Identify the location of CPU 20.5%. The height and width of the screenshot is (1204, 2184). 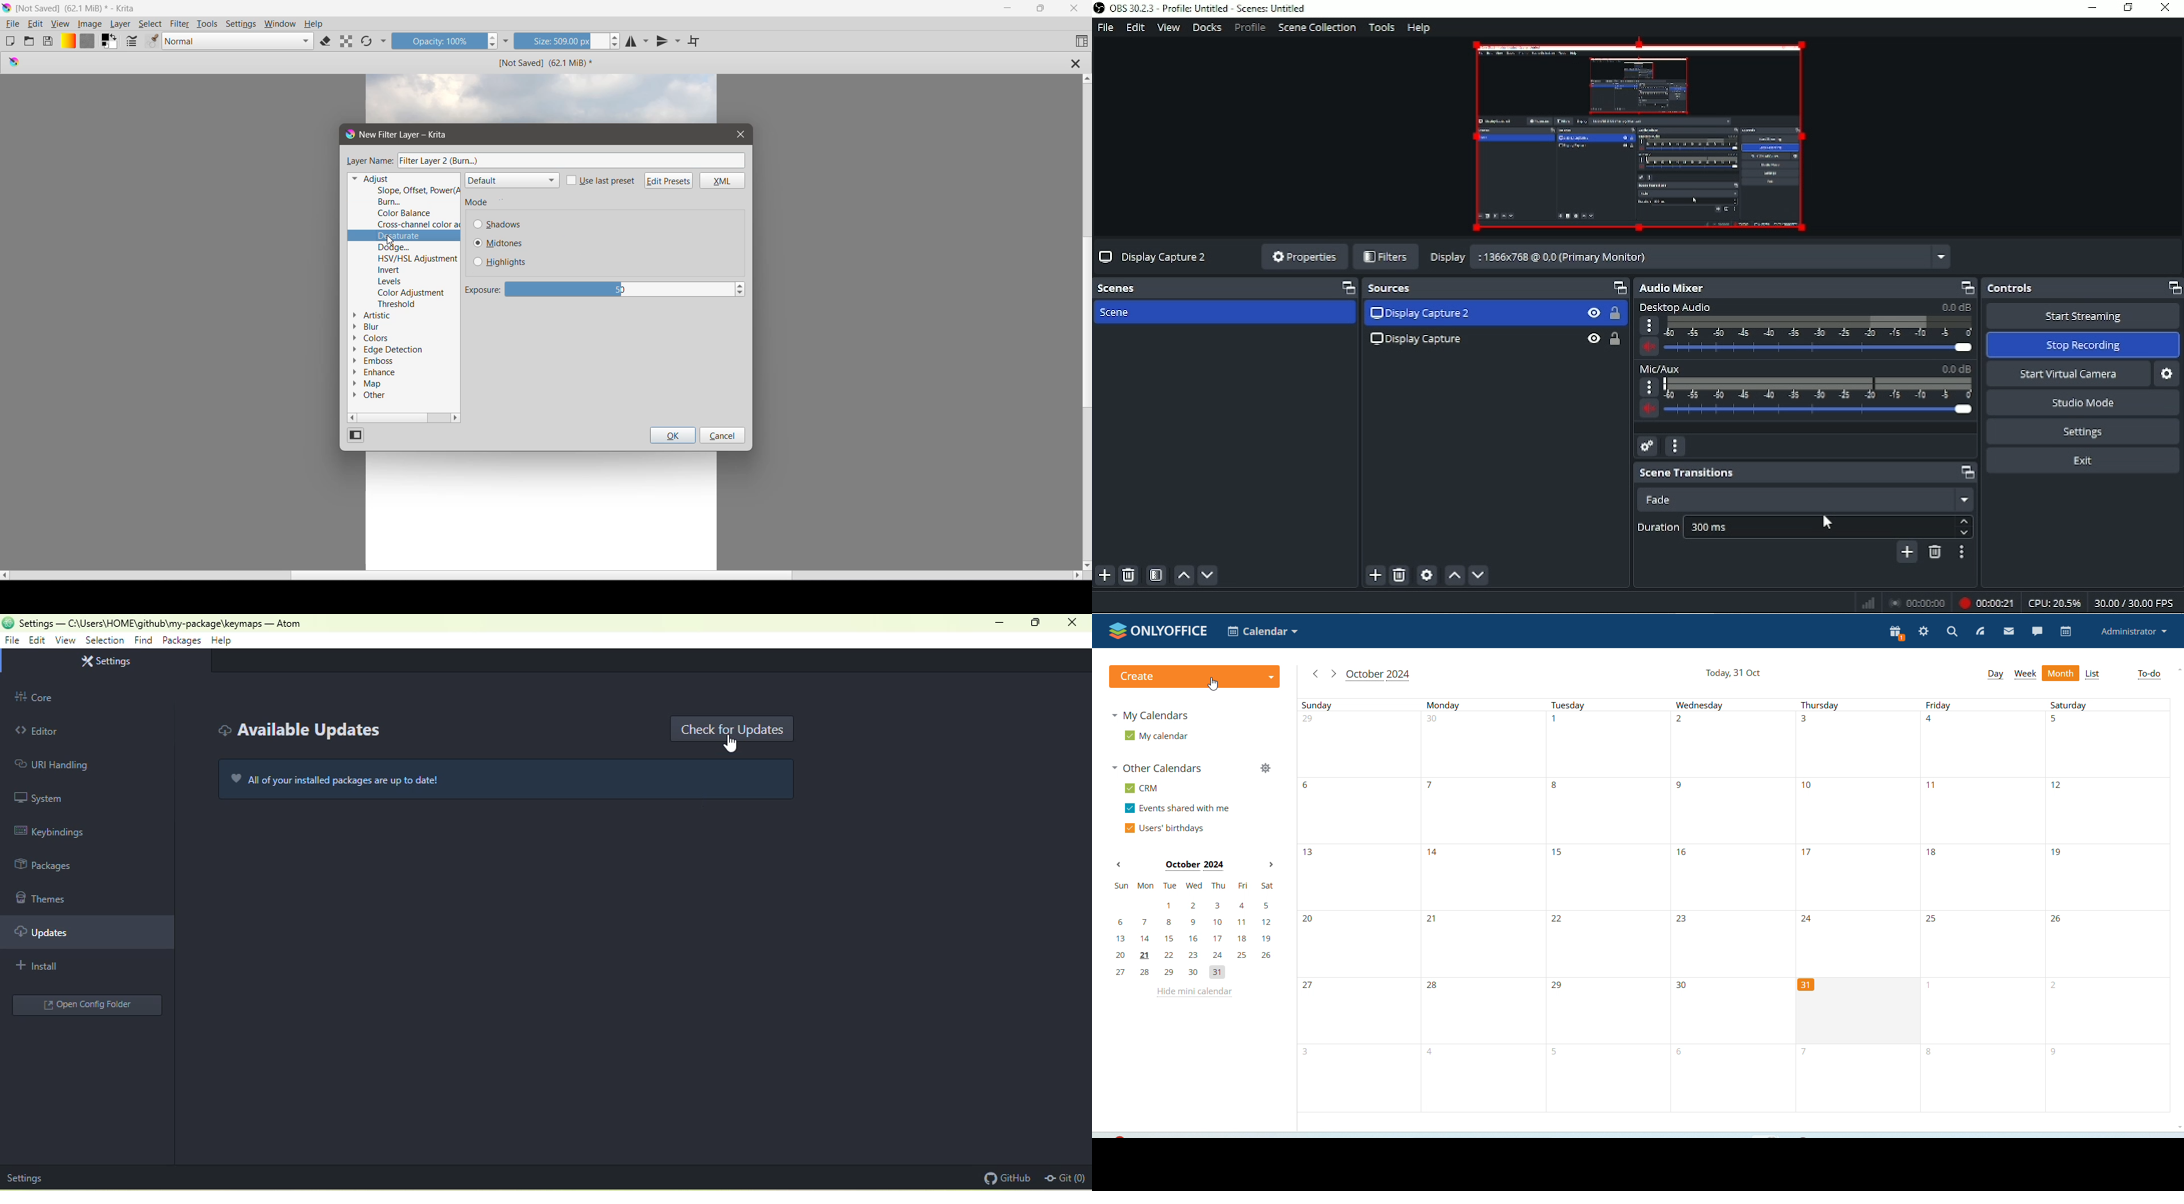
(2054, 602).